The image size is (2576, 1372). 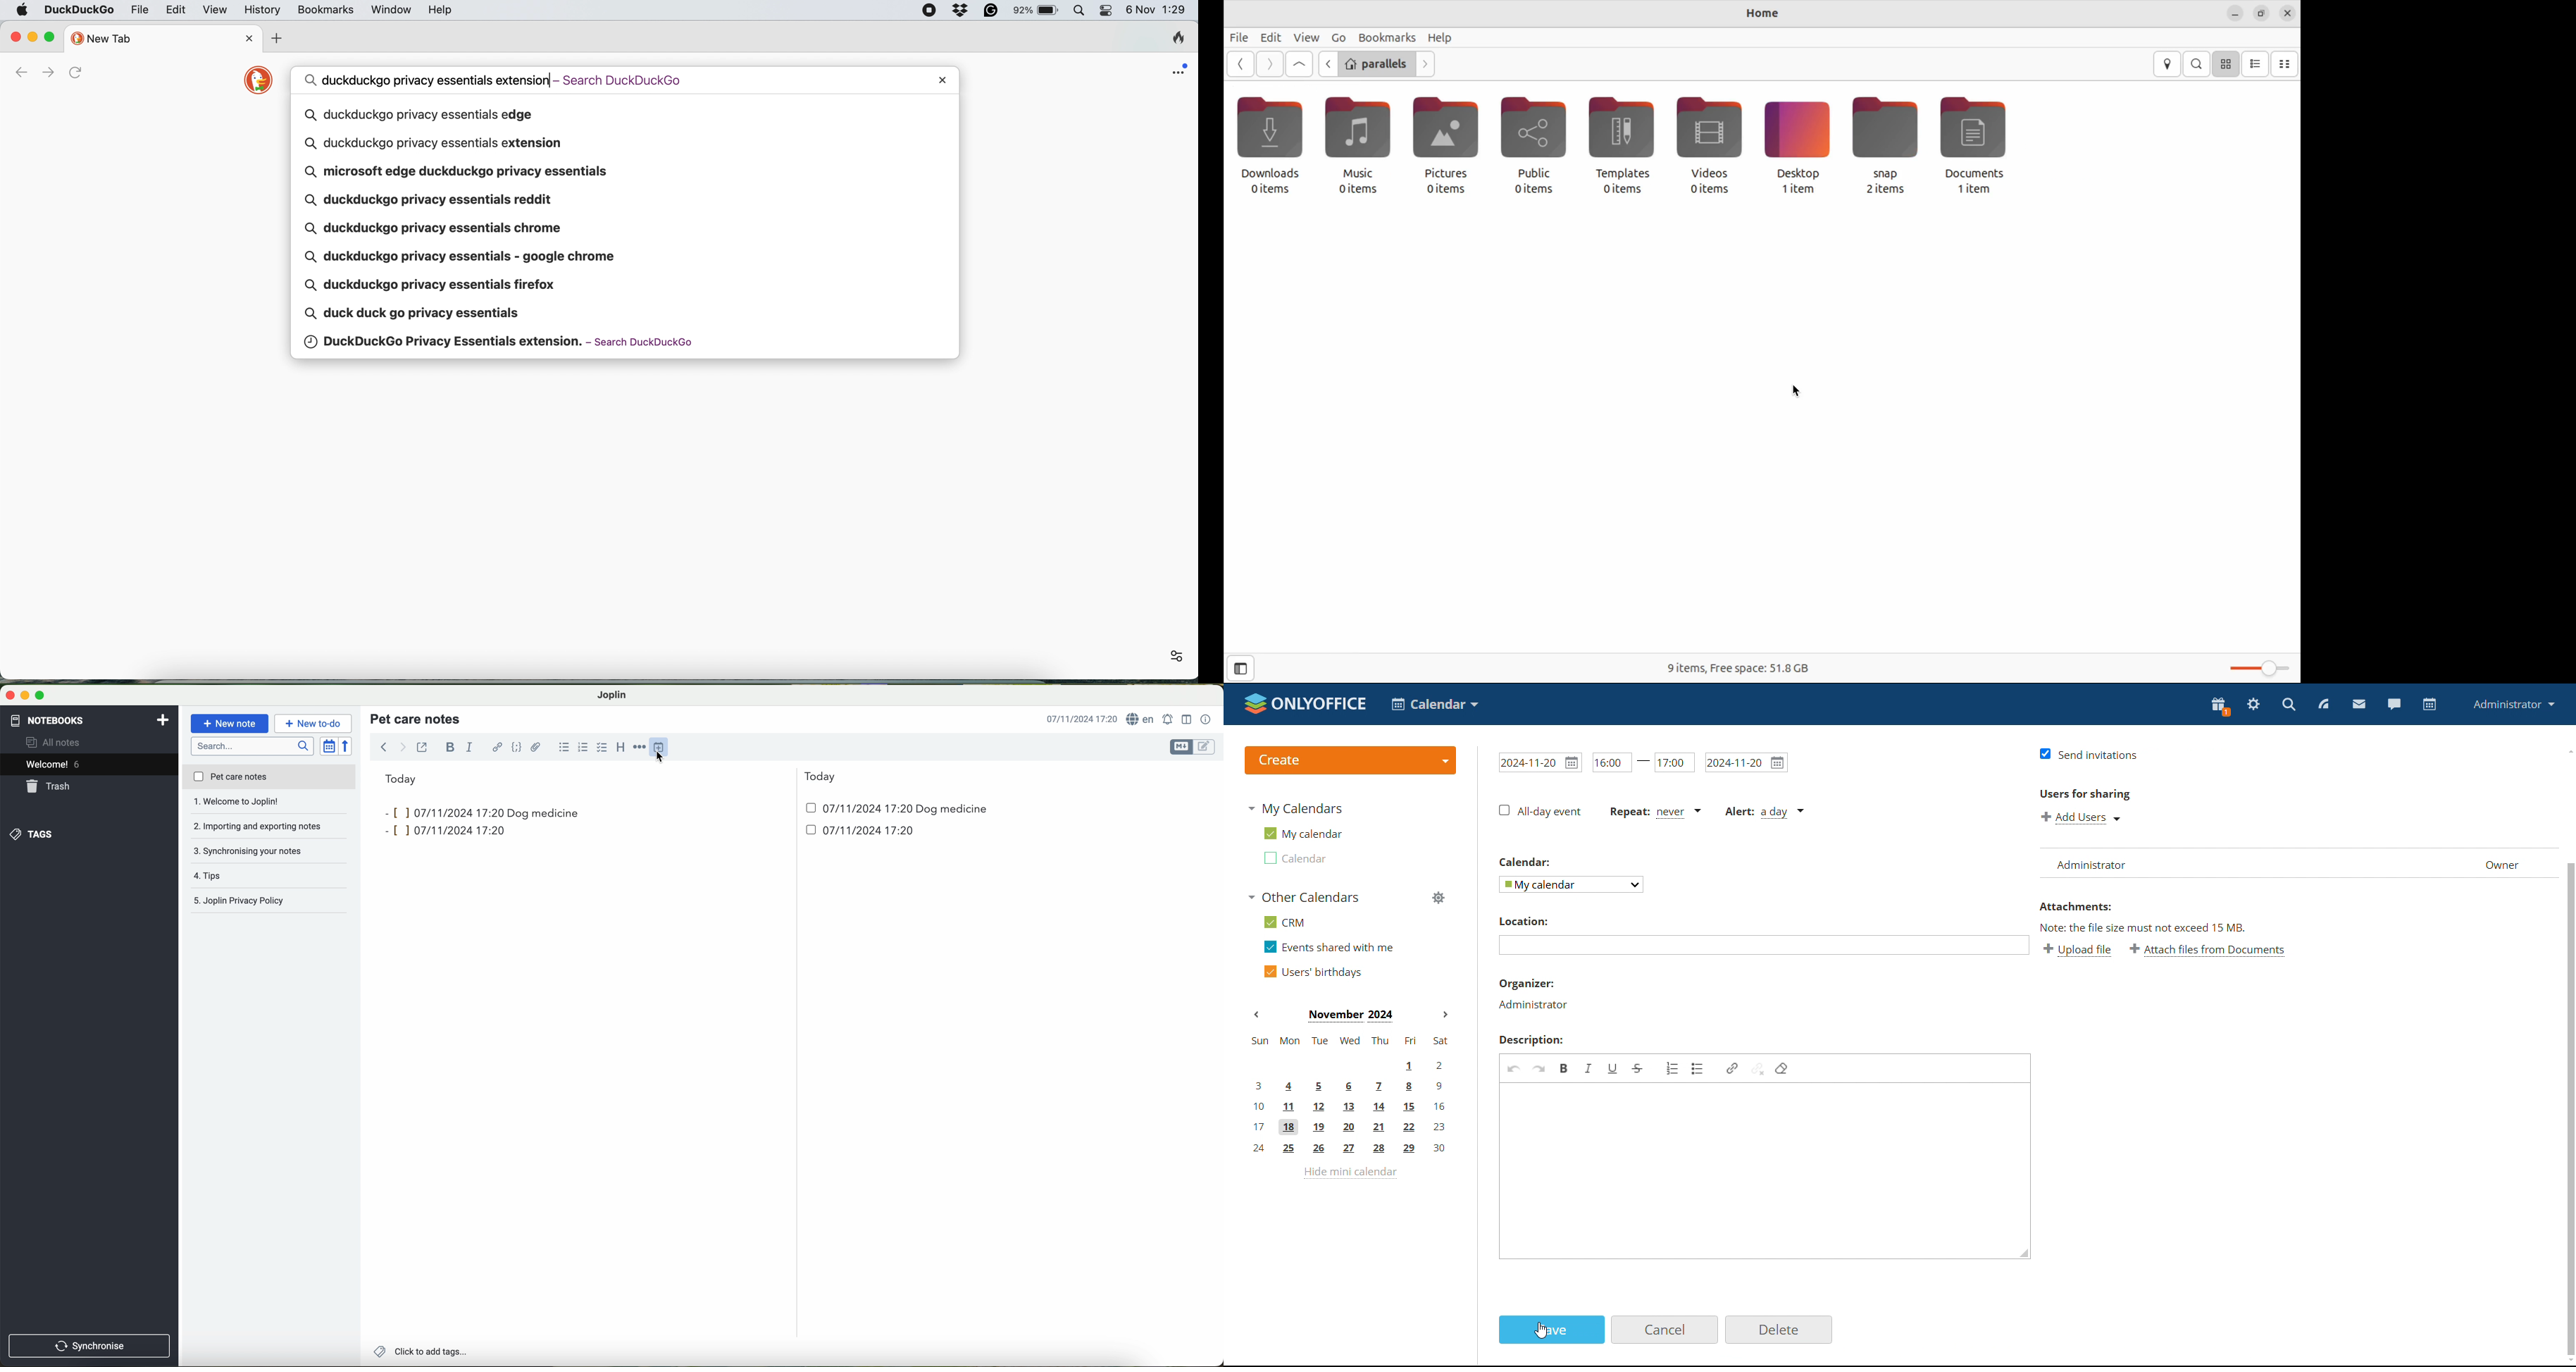 What do you see at coordinates (89, 765) in the screenshot?
I see `welcome` at bounding box center [89, 765].